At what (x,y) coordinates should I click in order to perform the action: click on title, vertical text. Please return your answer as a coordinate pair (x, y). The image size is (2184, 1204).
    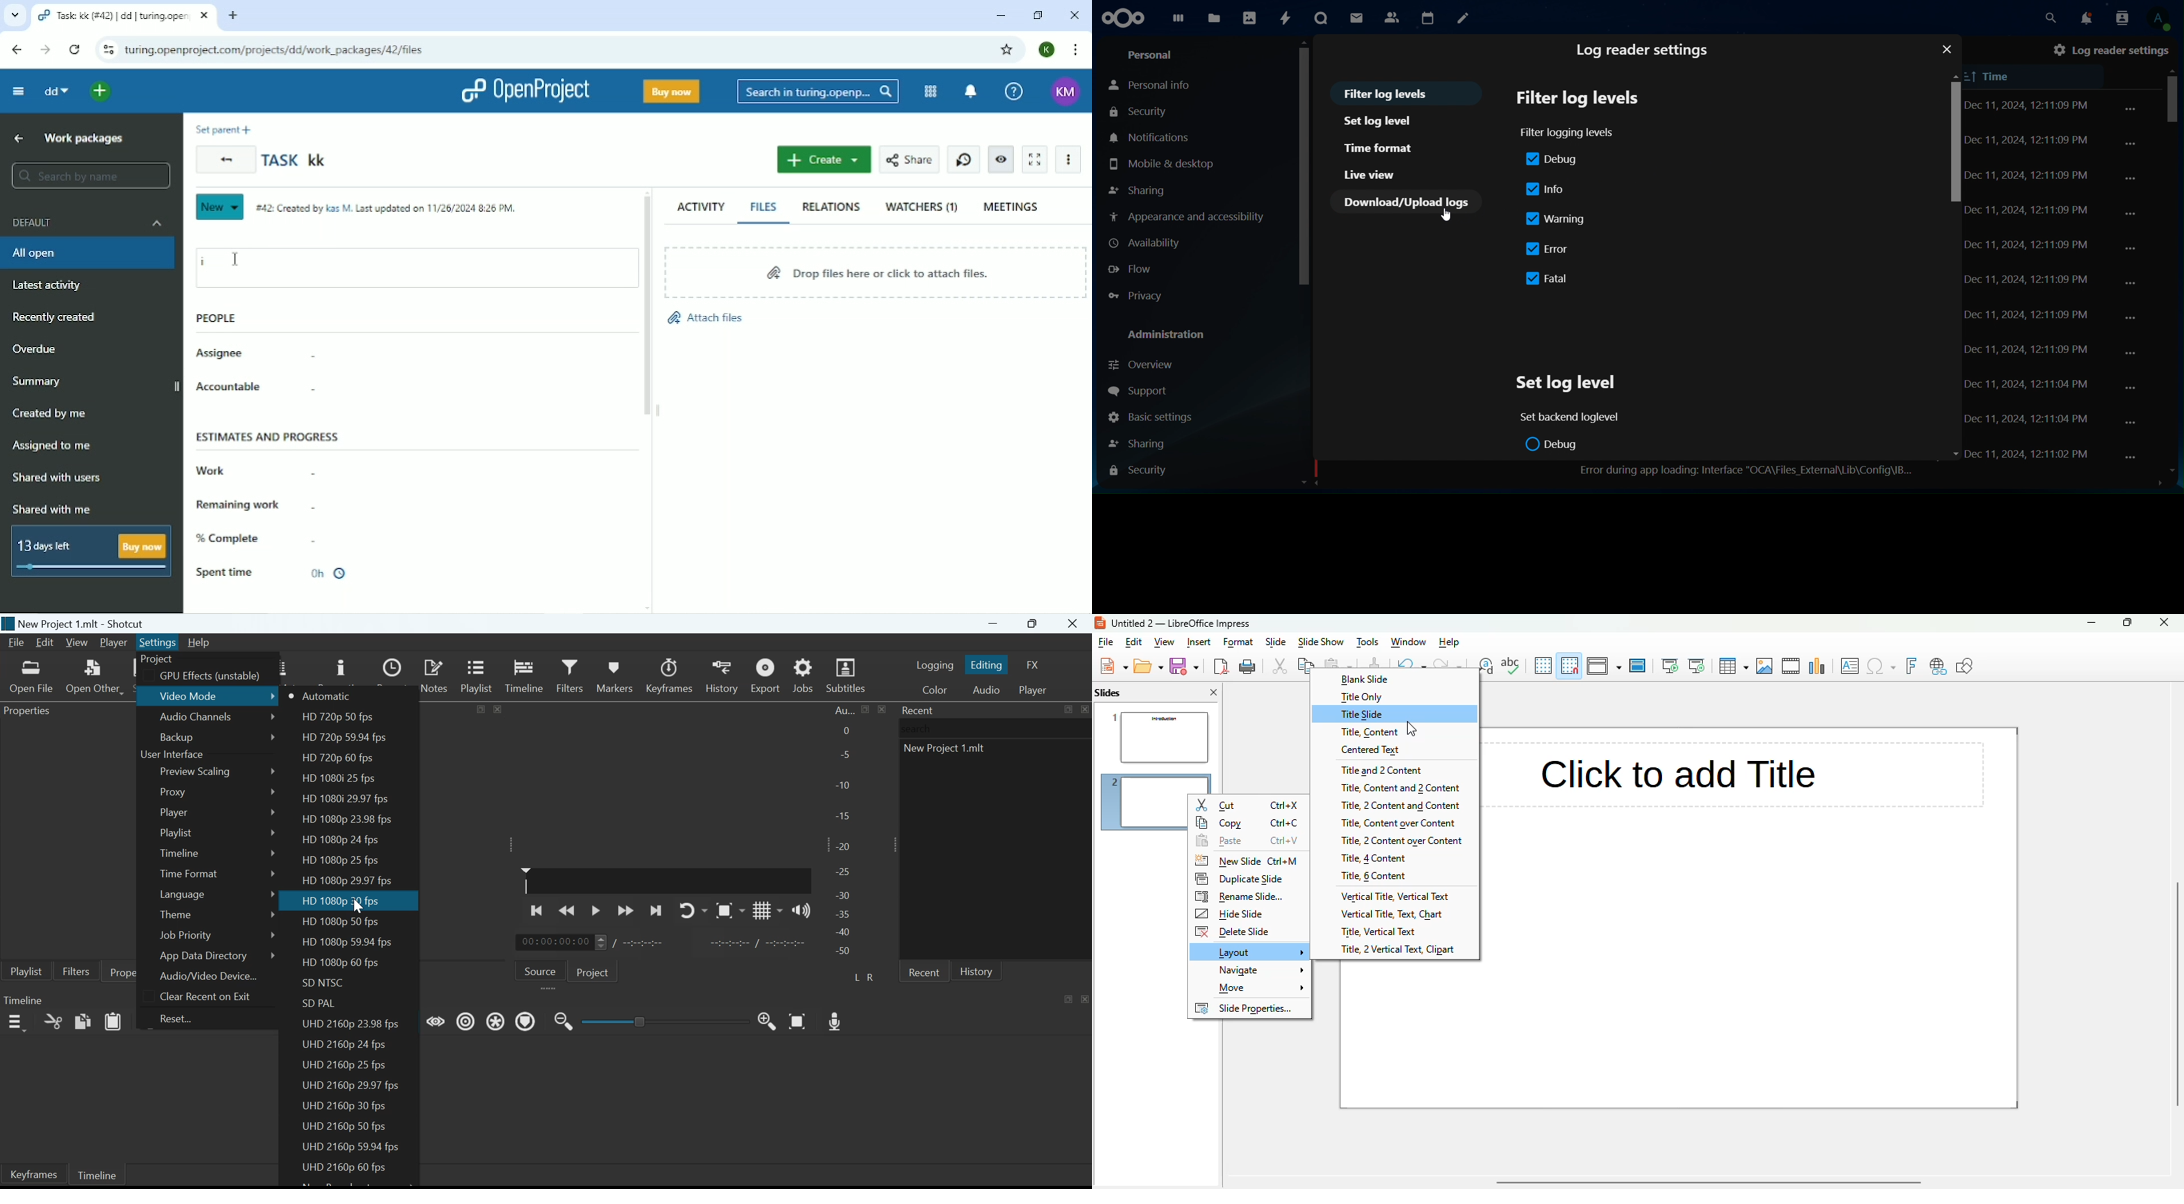
    Looking at the image, I should click on (1393, 932).